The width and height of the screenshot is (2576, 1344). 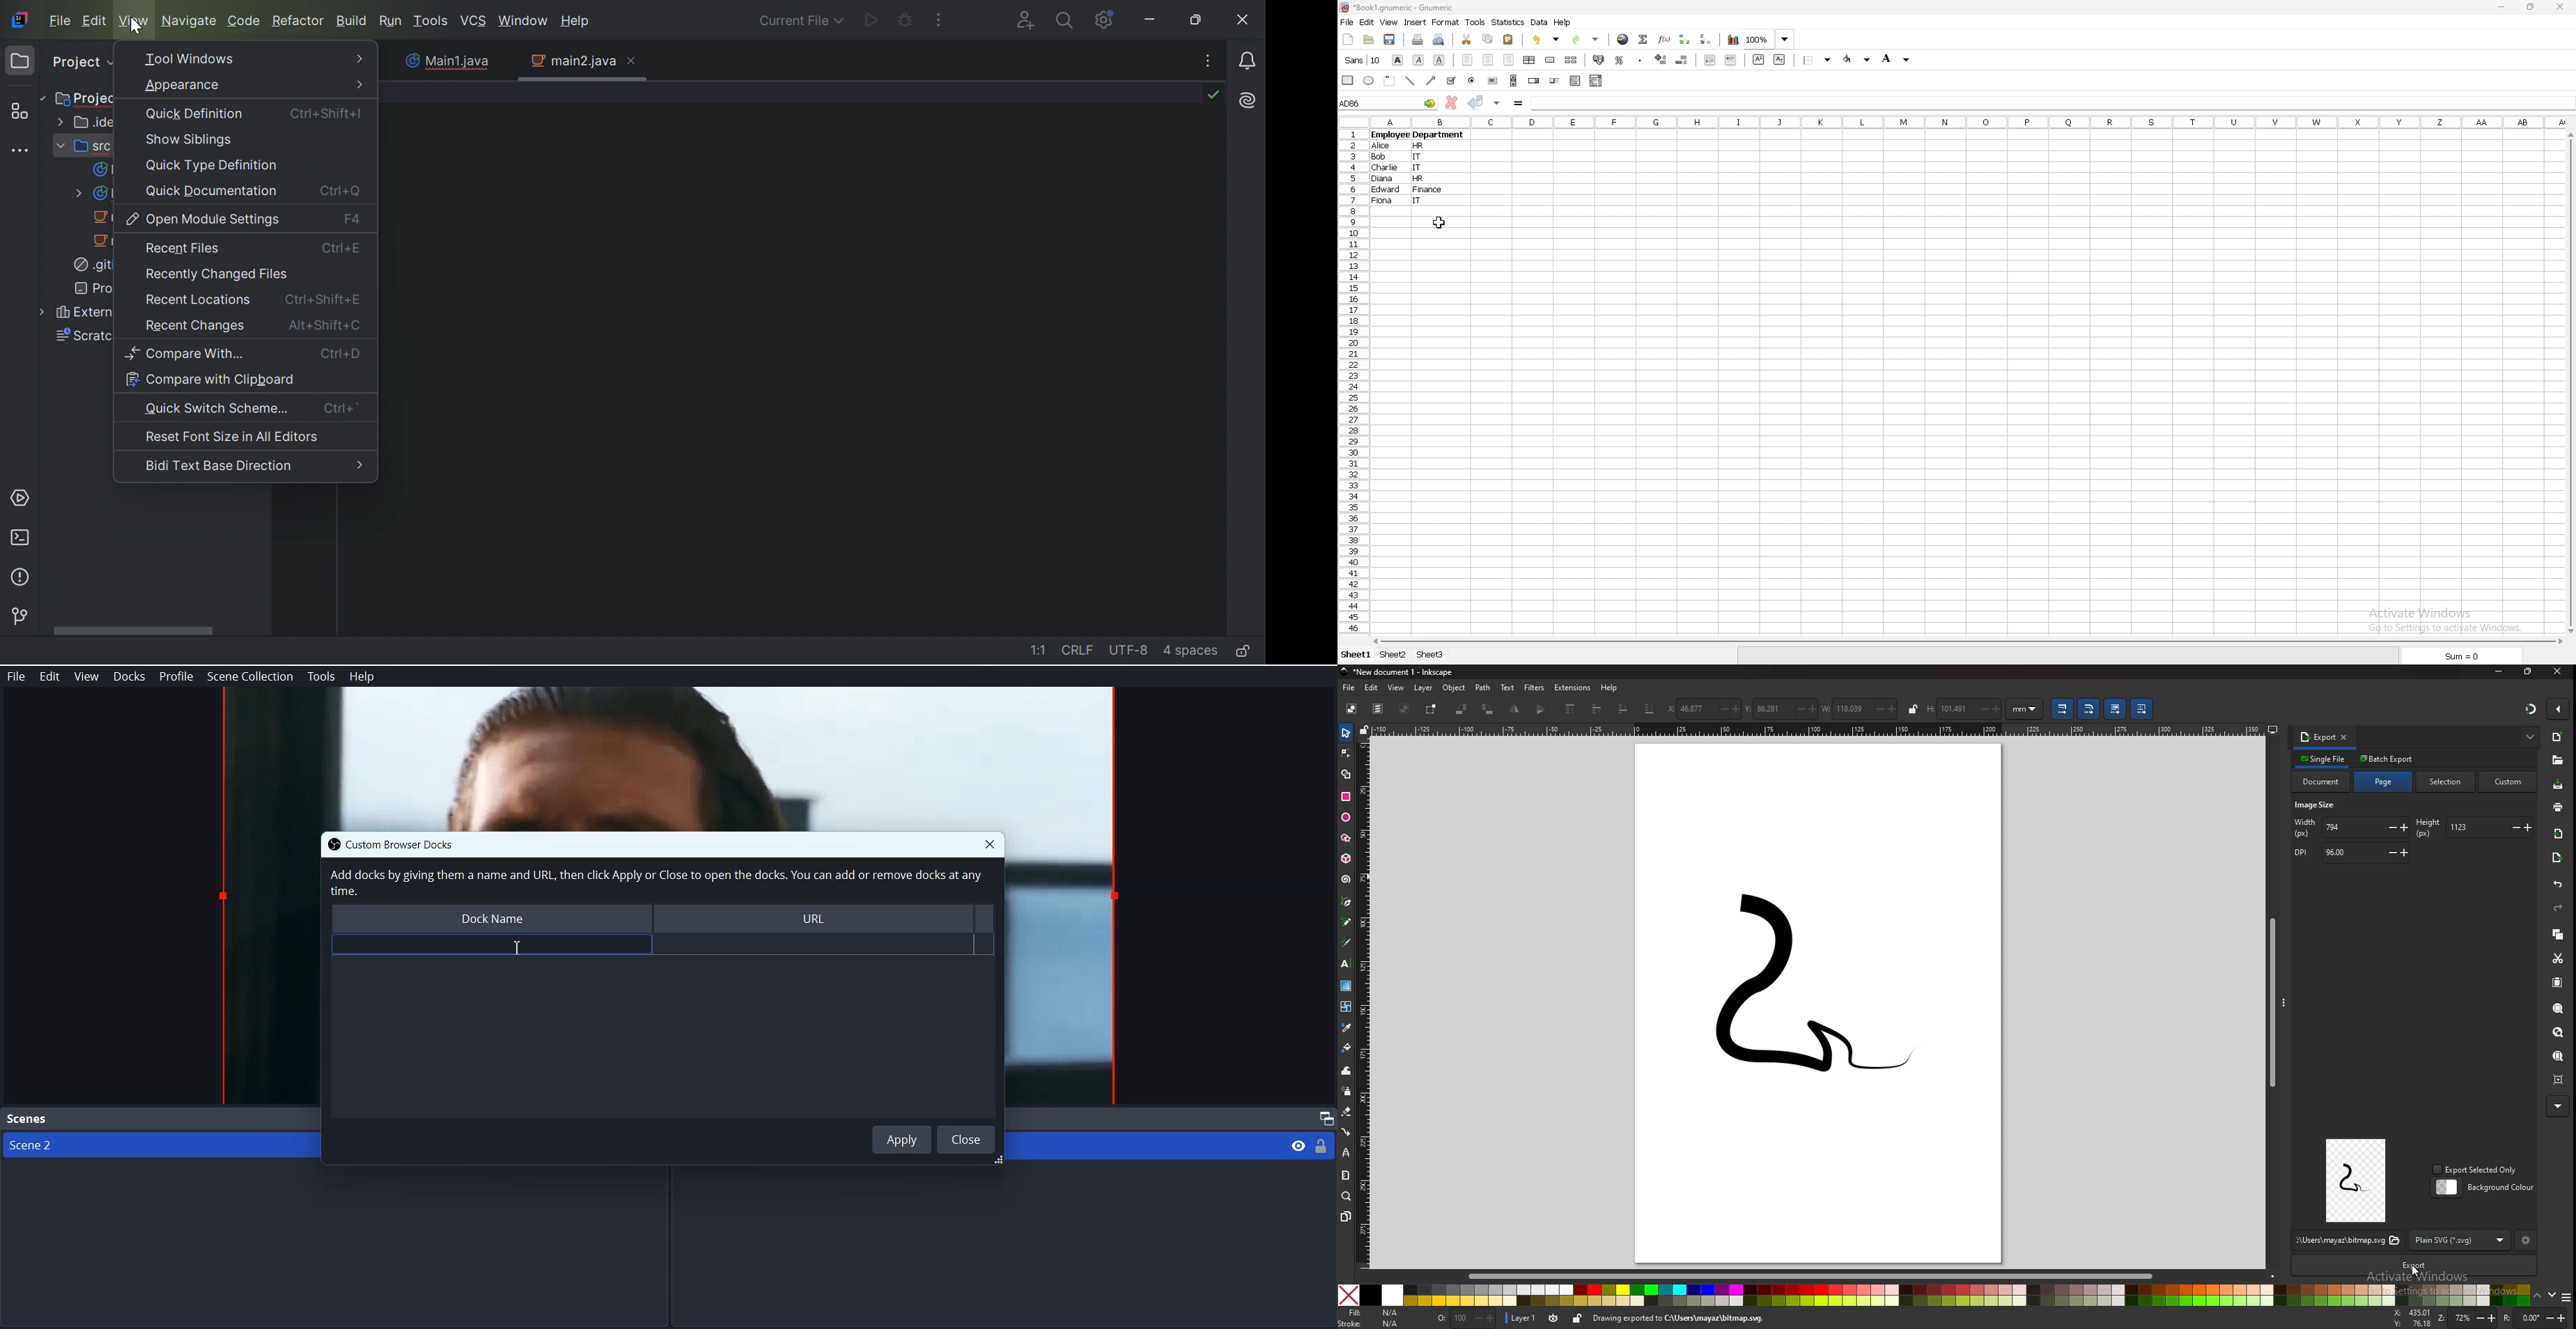 What do you see at coordinates (154, 1145) in the screenshot?
I see `Scene 2` at bounding box center [154, 1145].